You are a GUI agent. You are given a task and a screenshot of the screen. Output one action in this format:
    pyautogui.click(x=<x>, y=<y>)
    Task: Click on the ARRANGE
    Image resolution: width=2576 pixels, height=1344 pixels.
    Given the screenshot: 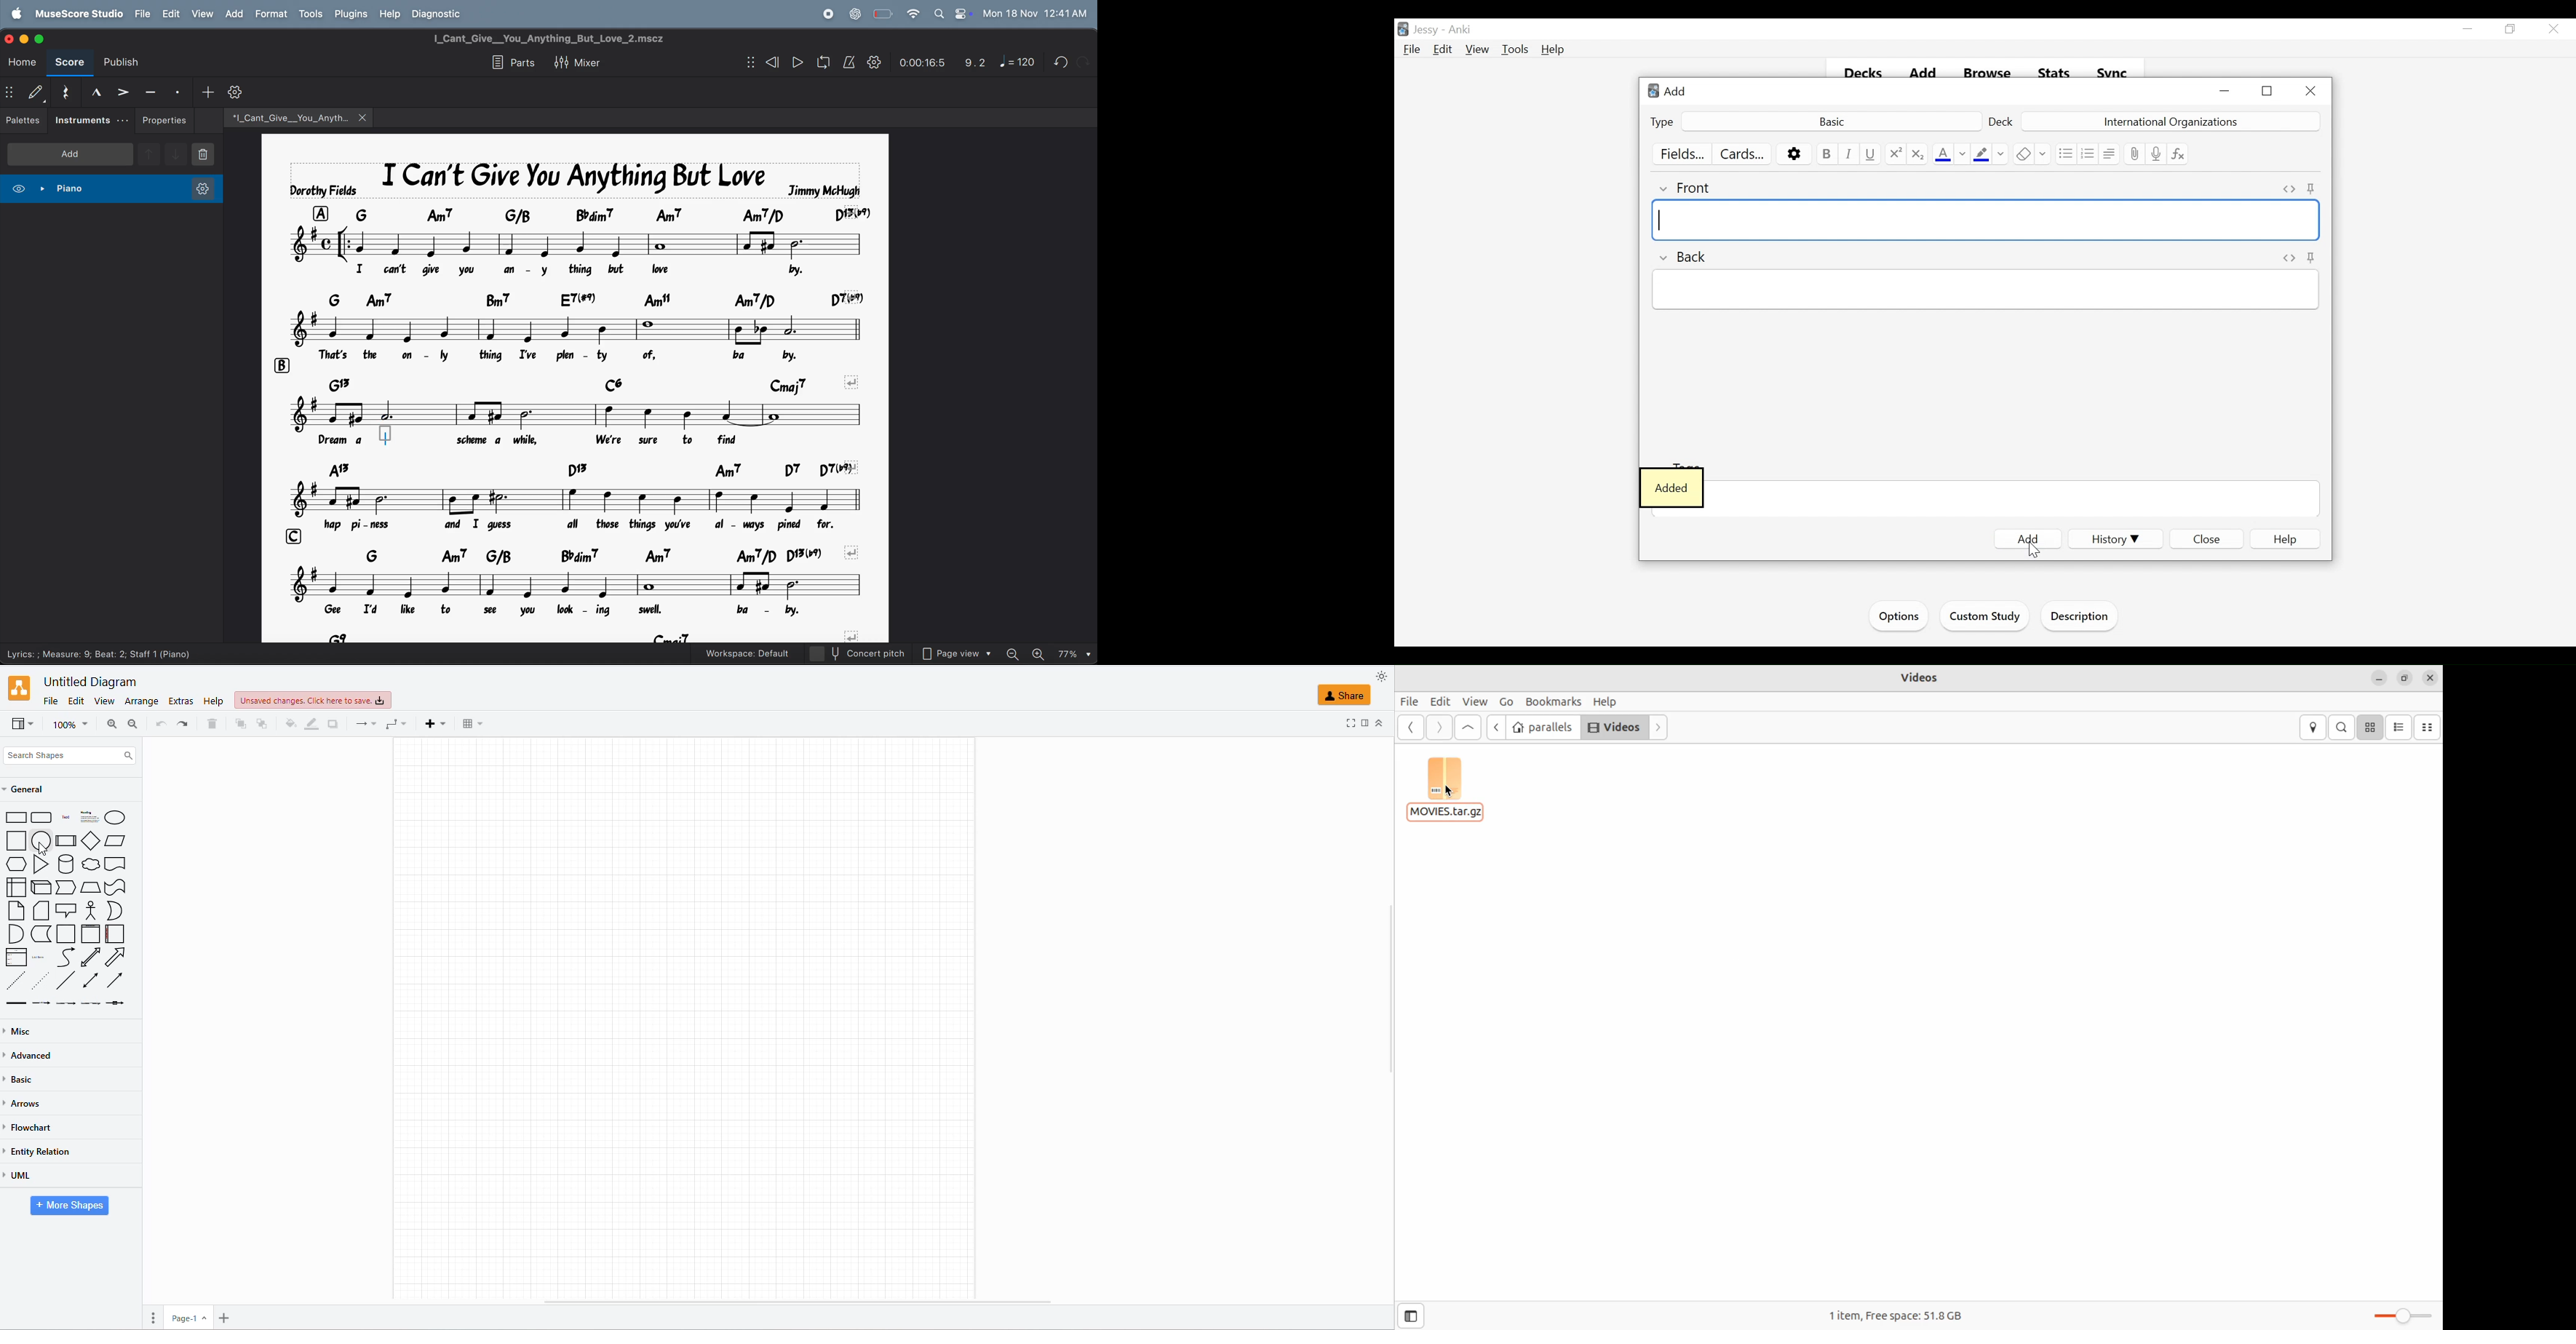 What is the action you would take?
    pyautogui.click(x=140, y=703)
    